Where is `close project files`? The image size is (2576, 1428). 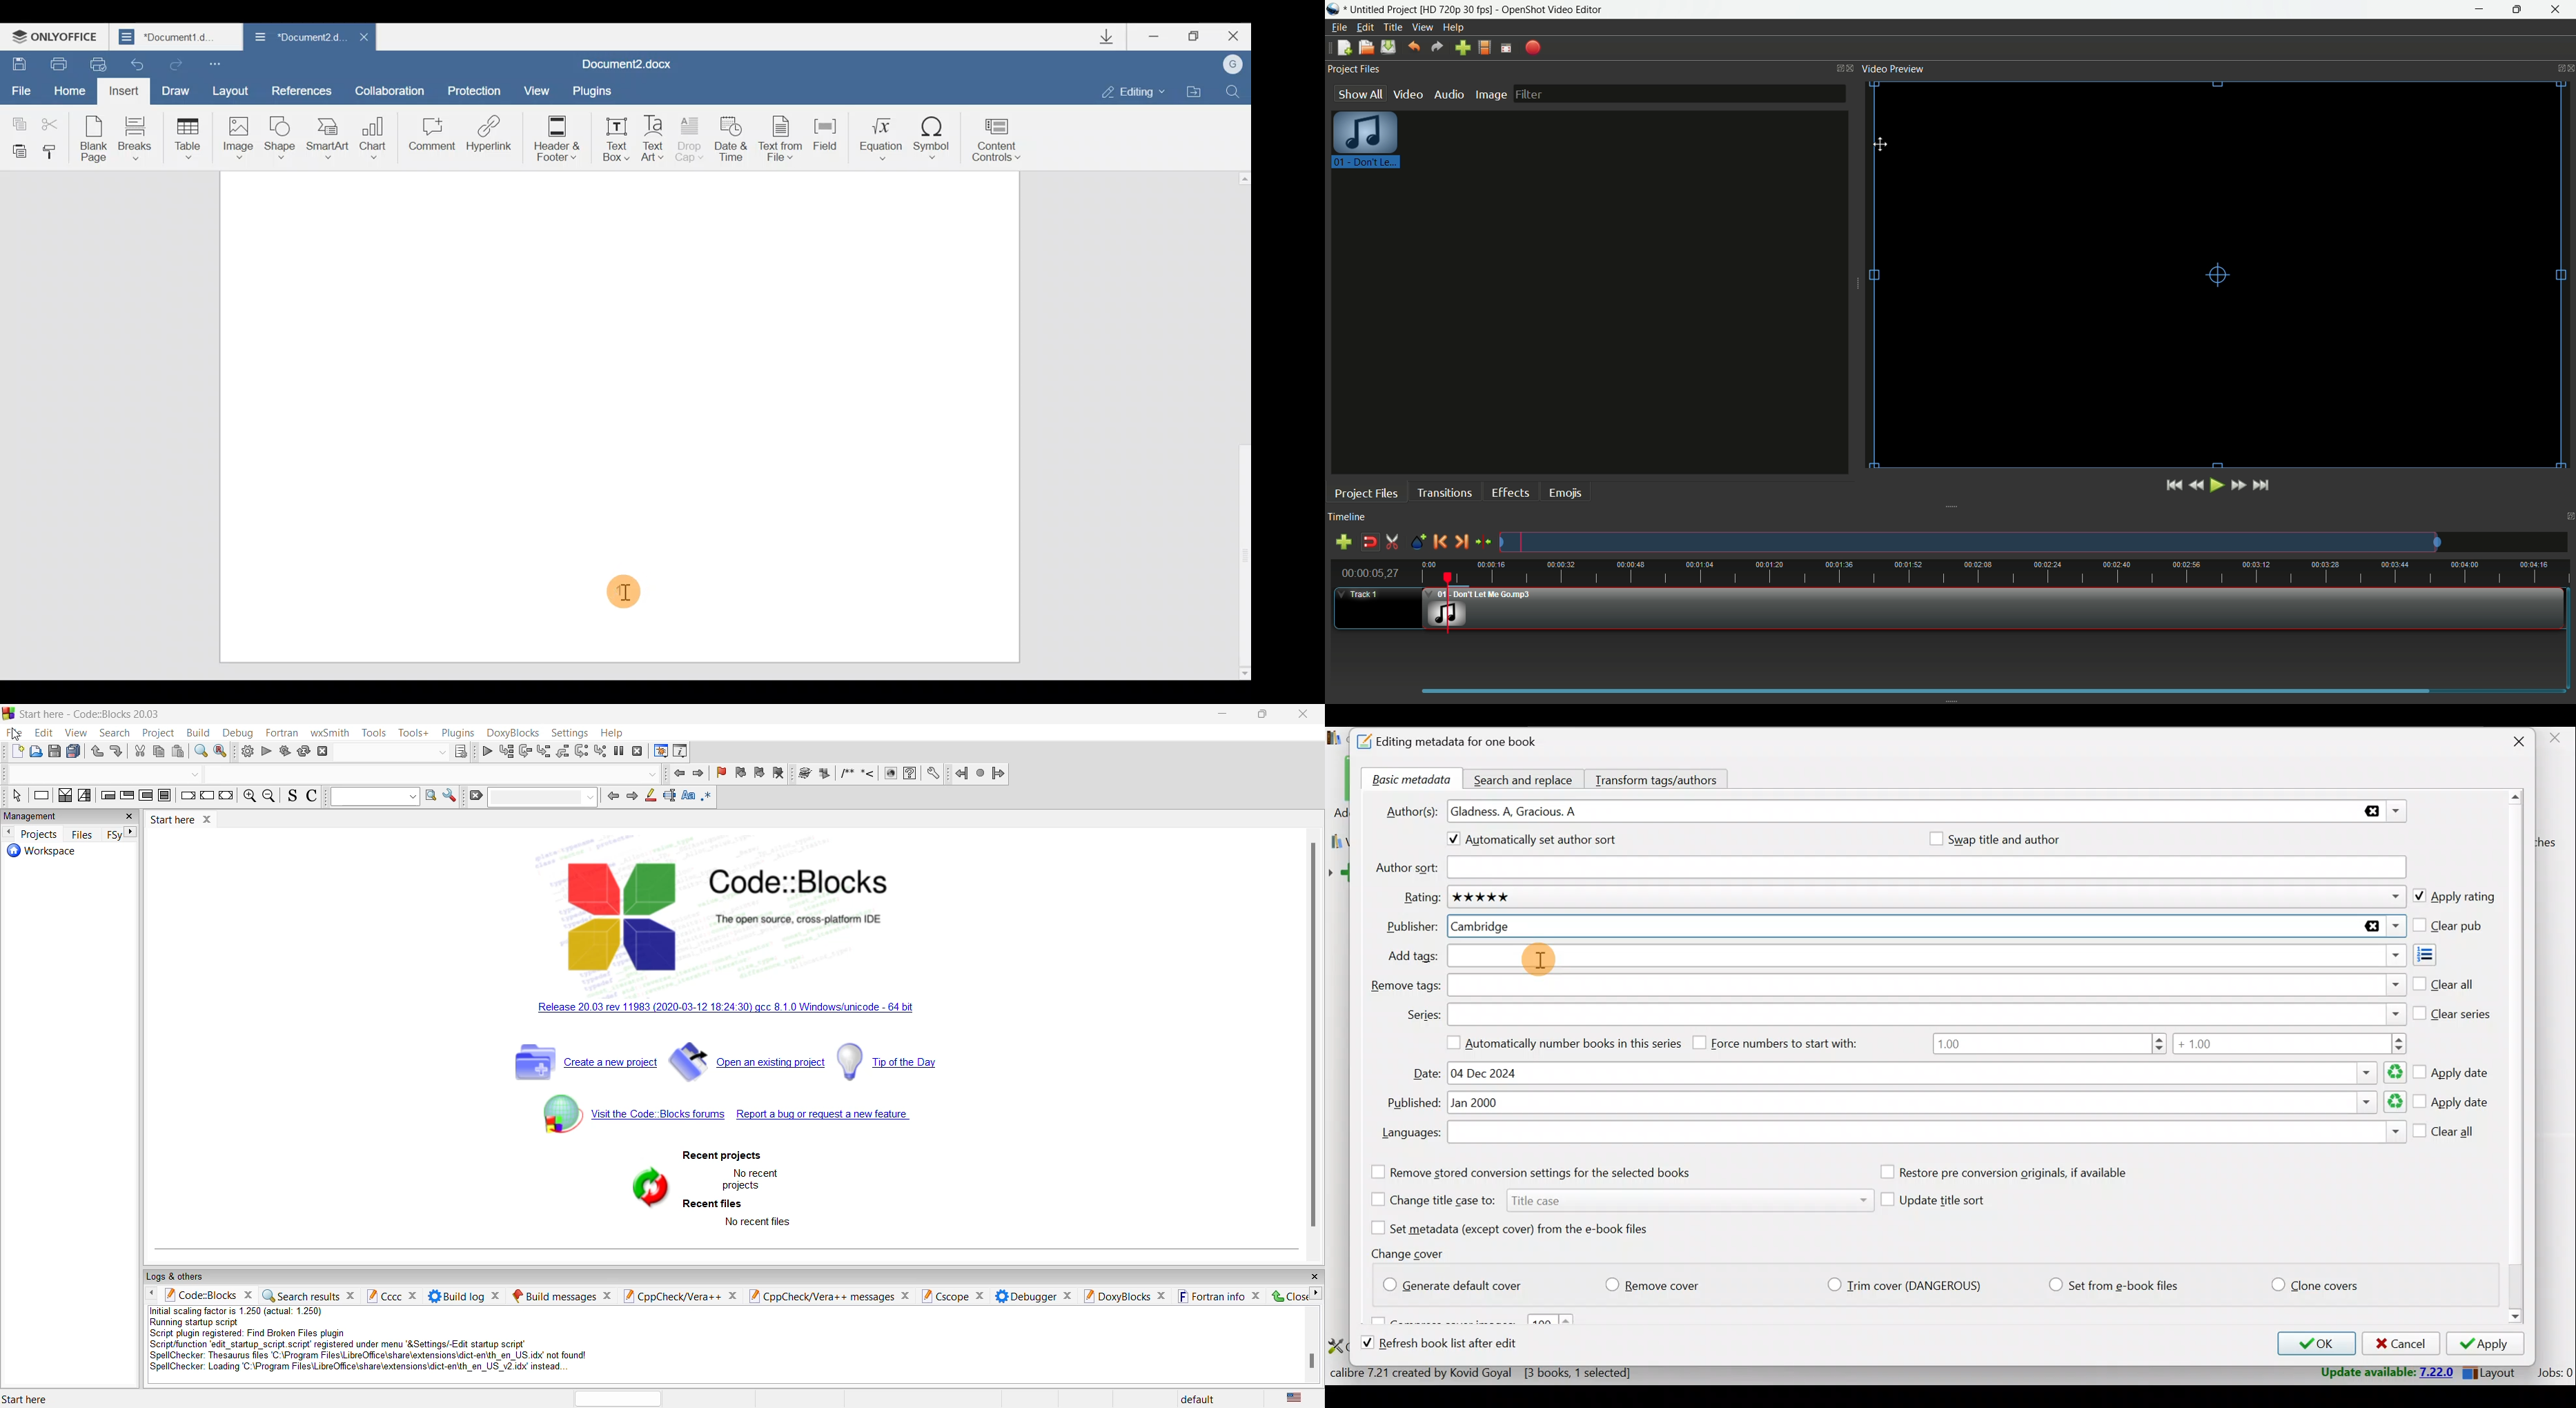
close project files is located at coordinates (1852, 67).